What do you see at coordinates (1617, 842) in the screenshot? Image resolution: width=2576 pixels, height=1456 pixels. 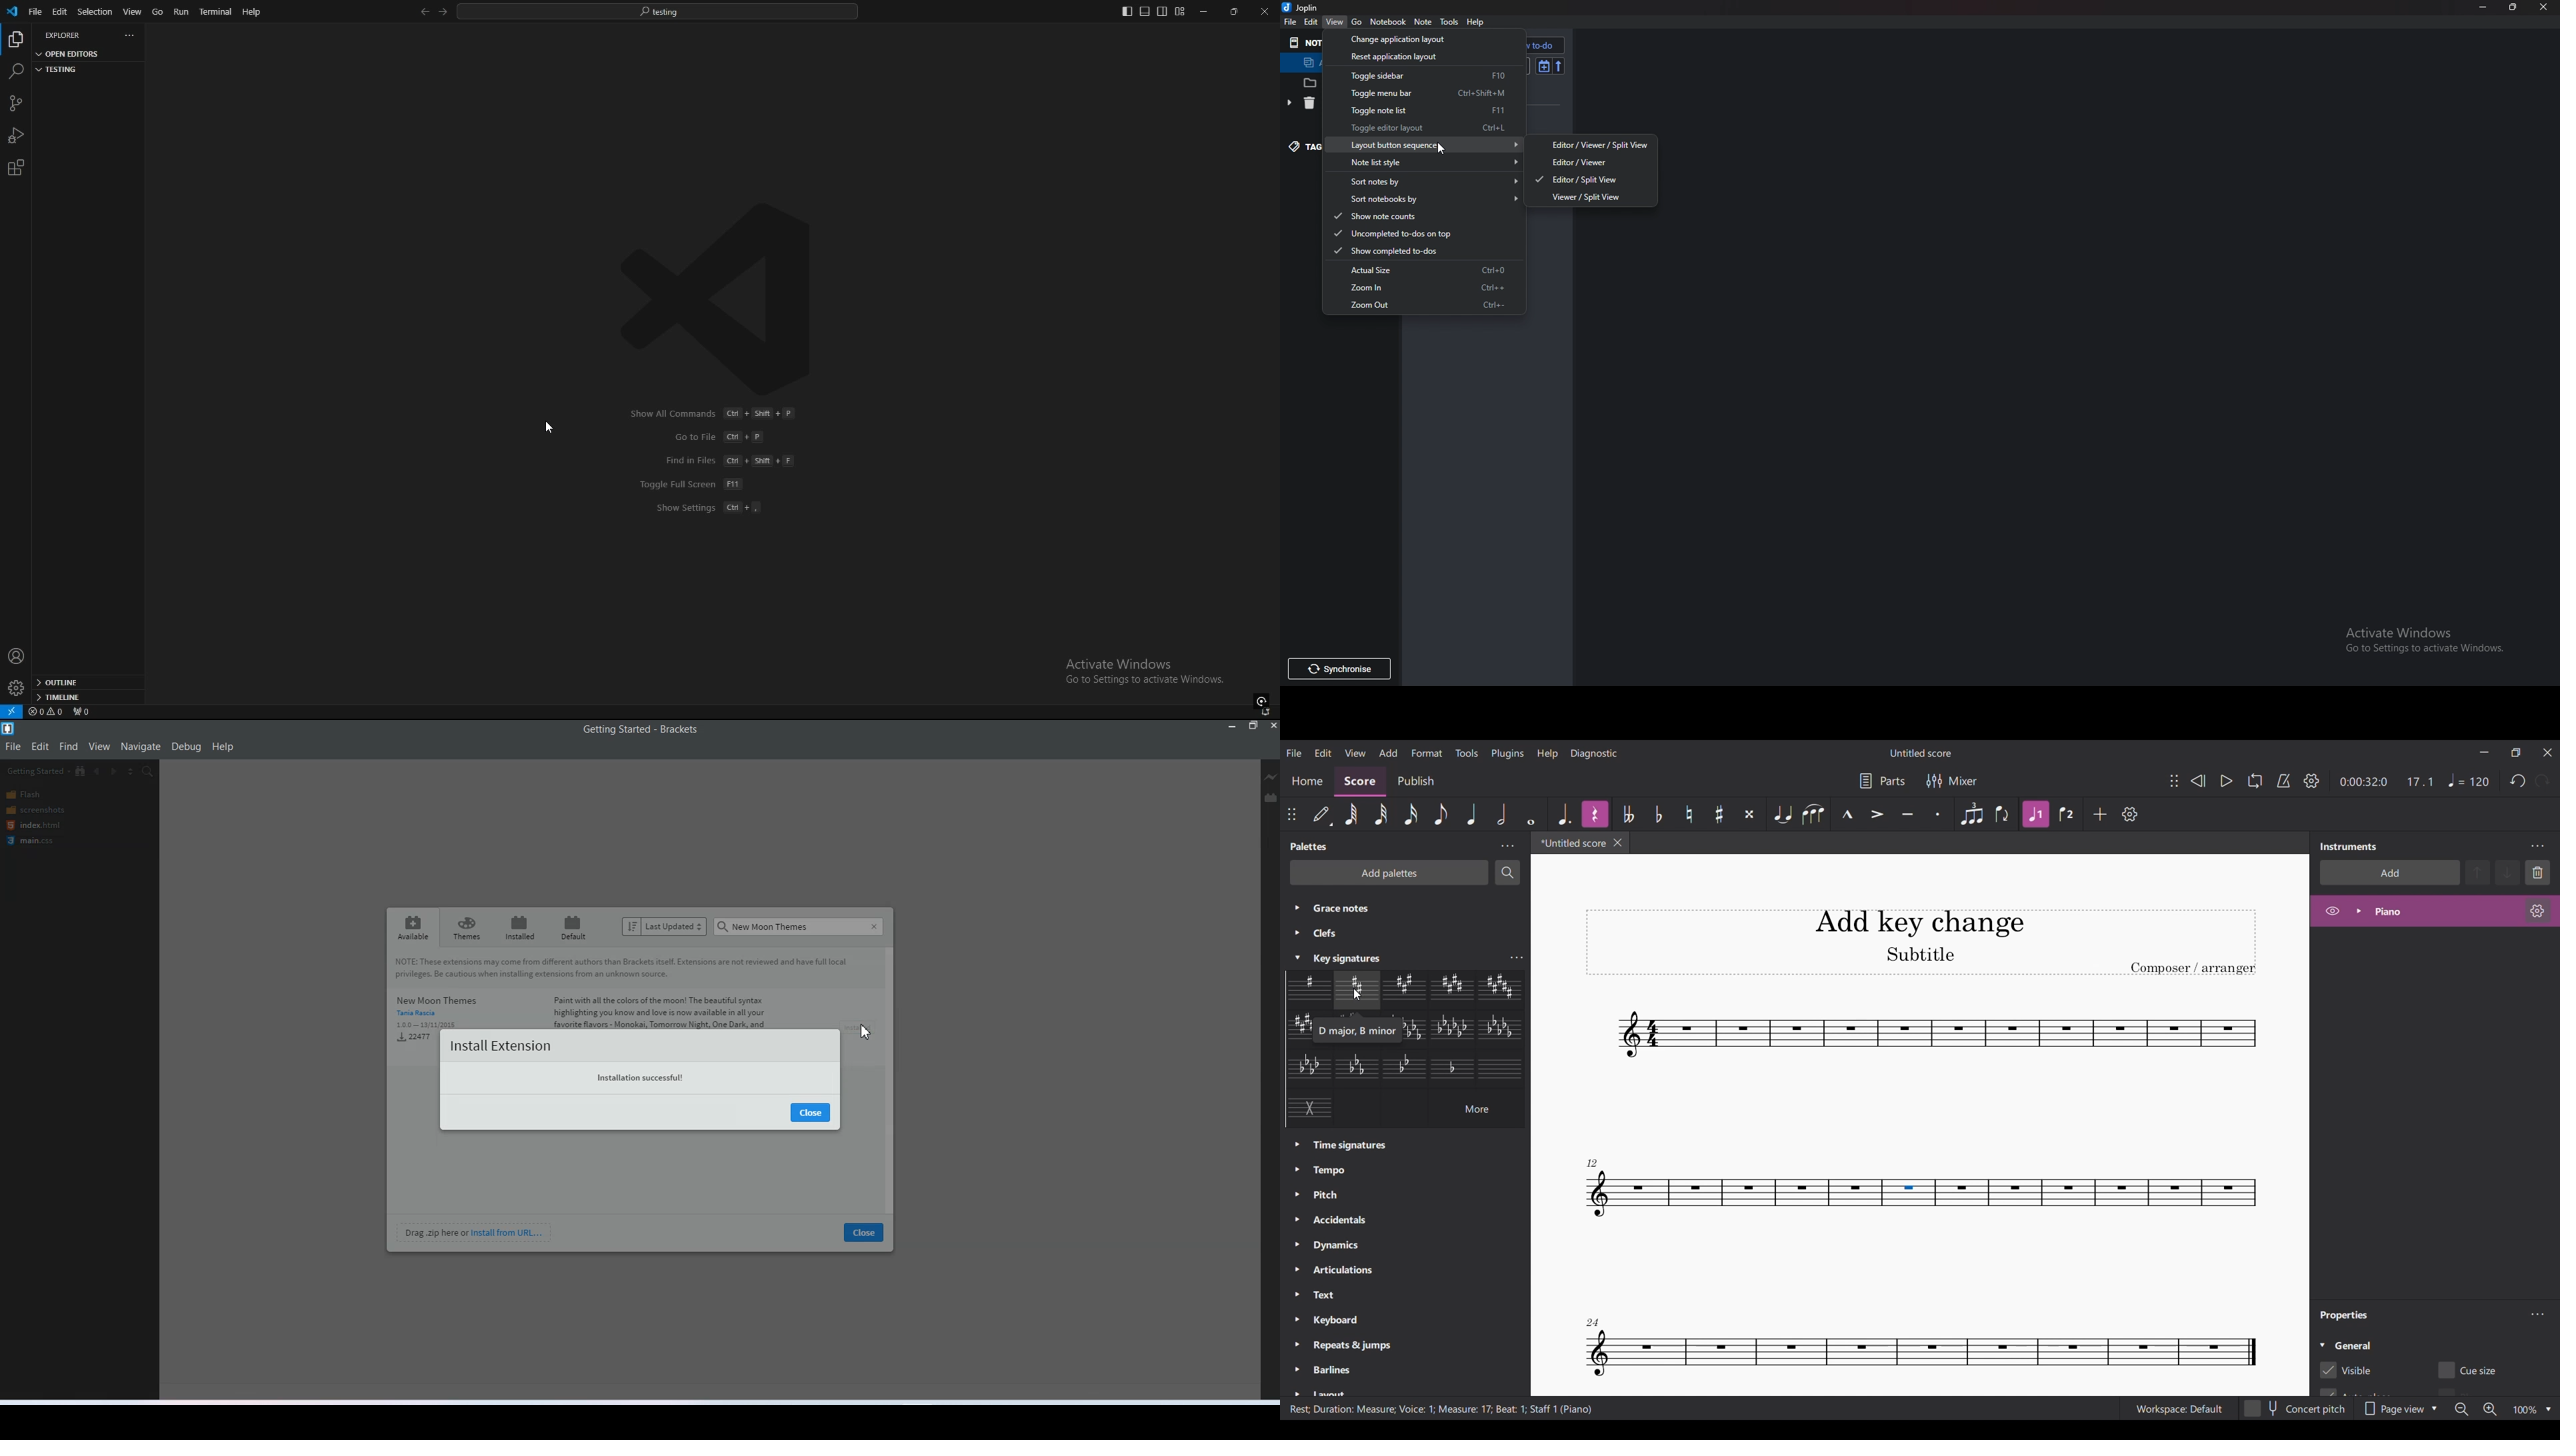 I see `Close current score` at bounding box center [1617, 842].